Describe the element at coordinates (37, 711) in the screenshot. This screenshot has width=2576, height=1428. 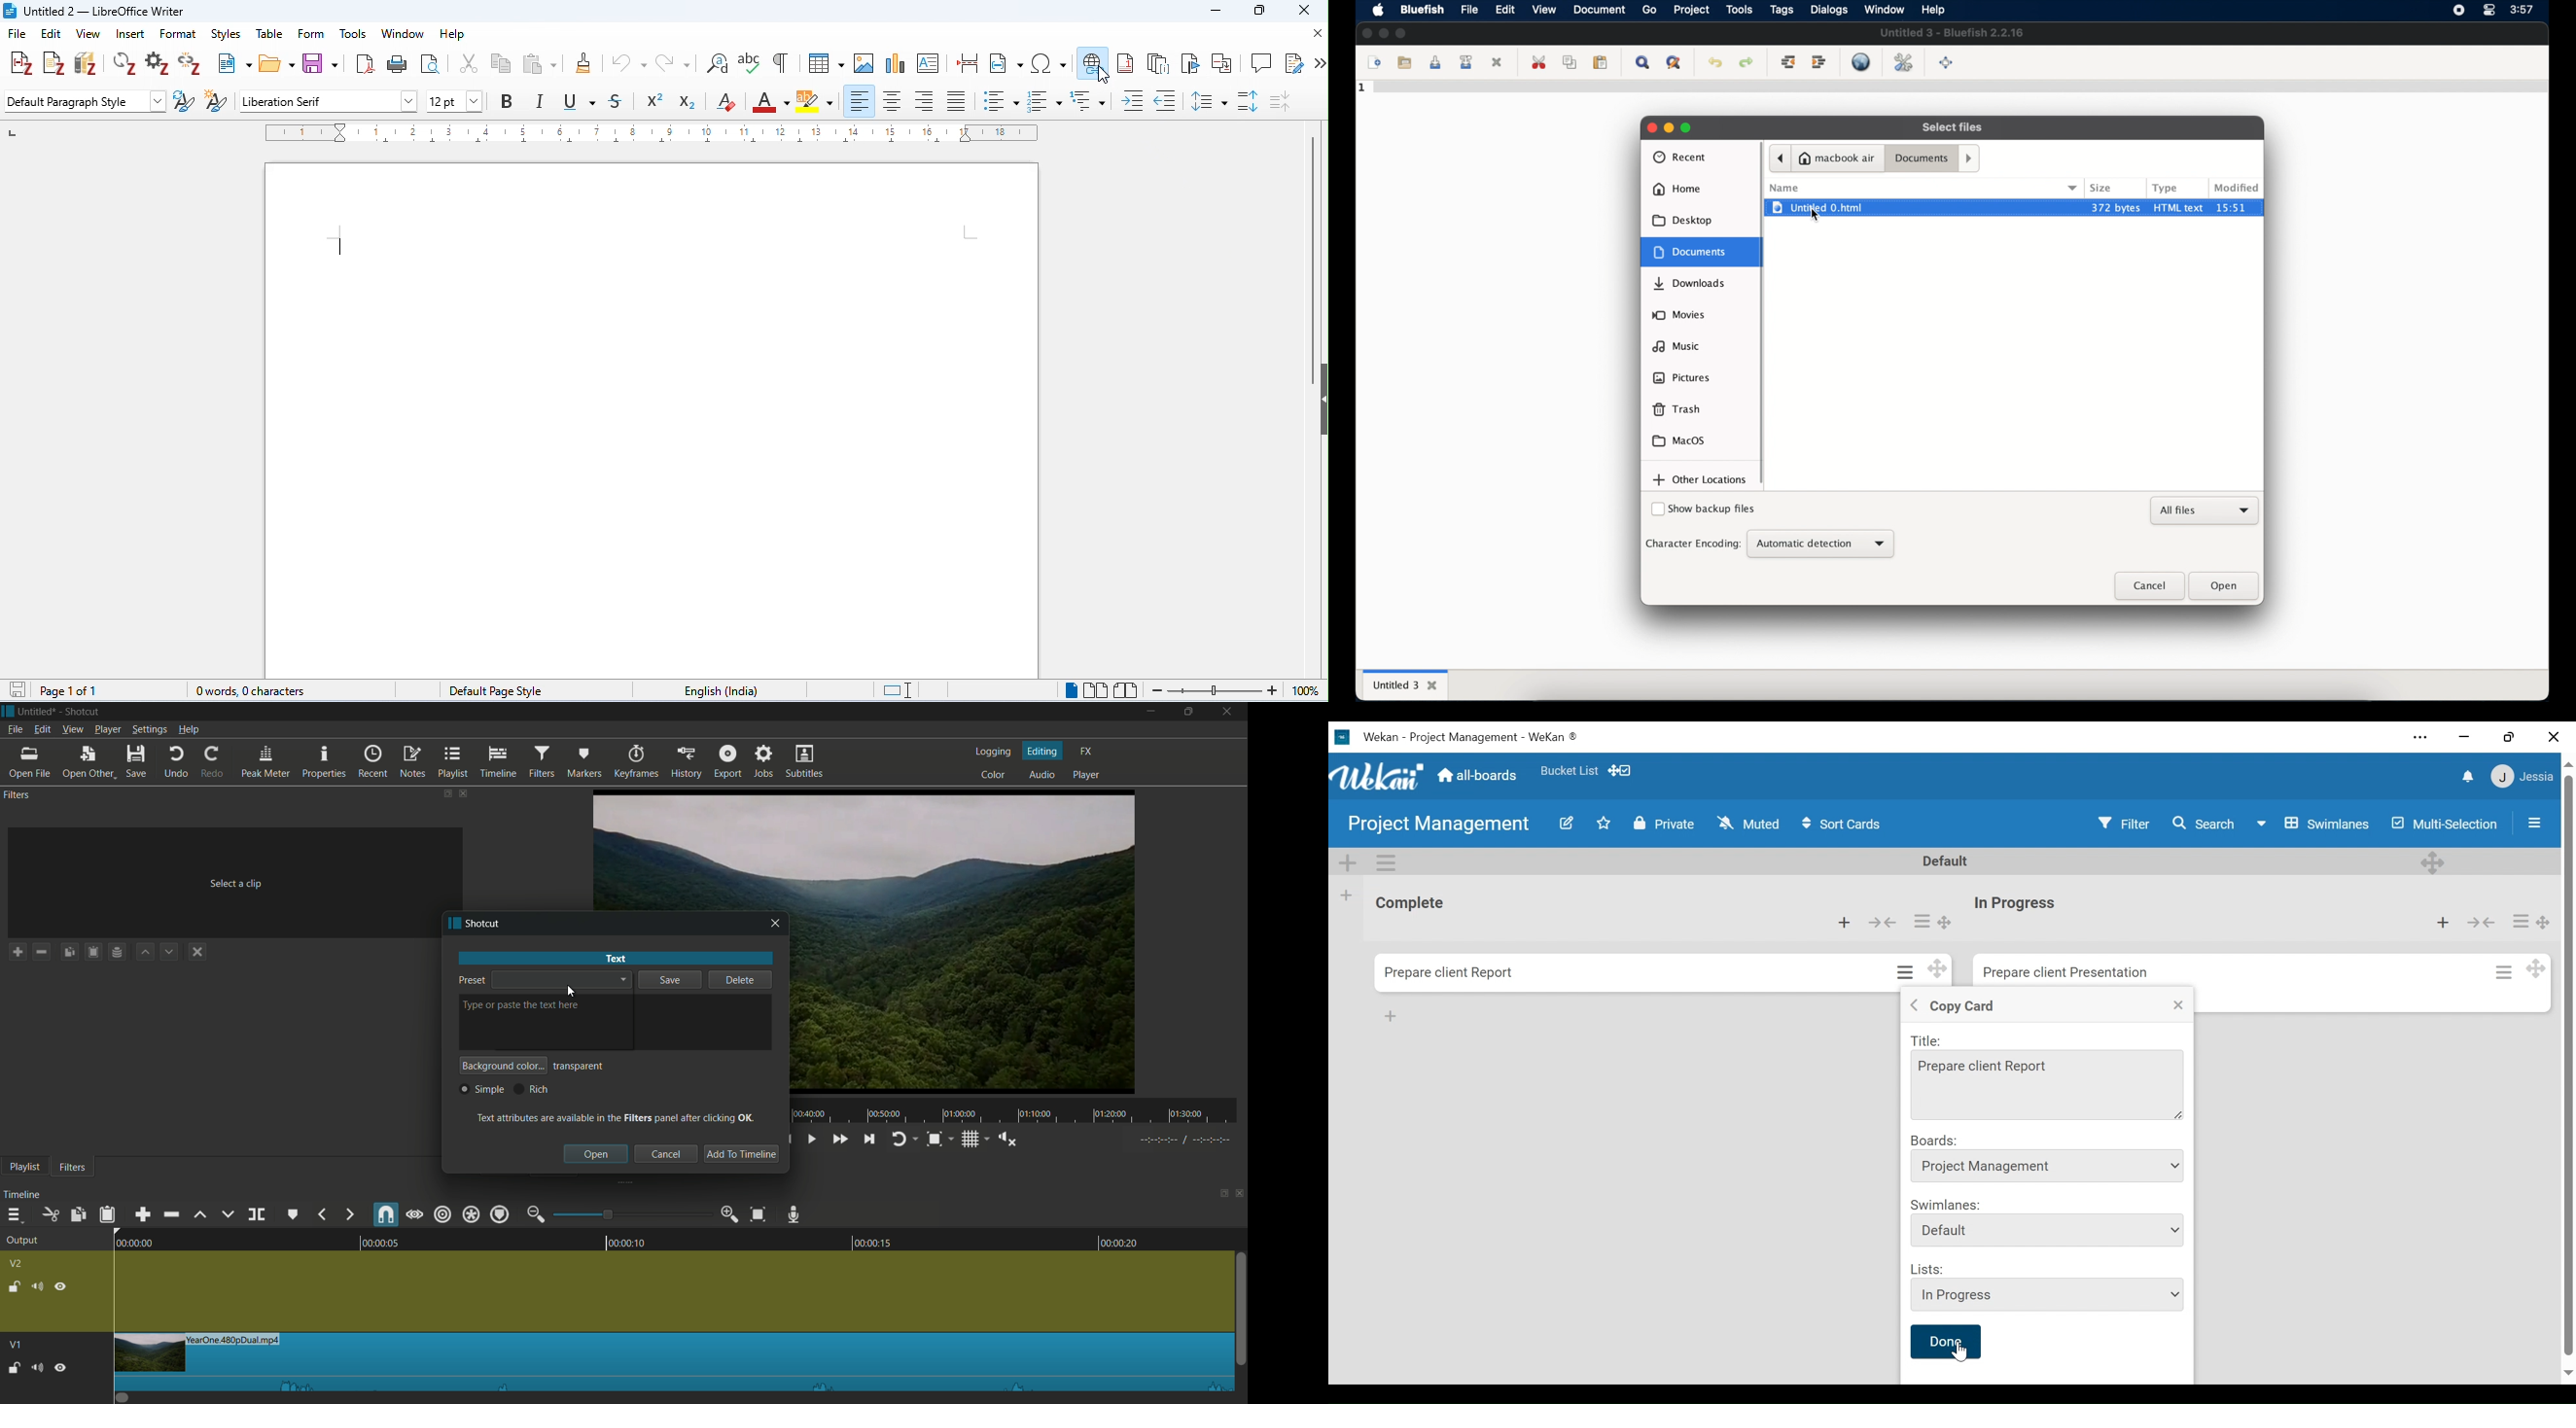
I see `project name` at that location.